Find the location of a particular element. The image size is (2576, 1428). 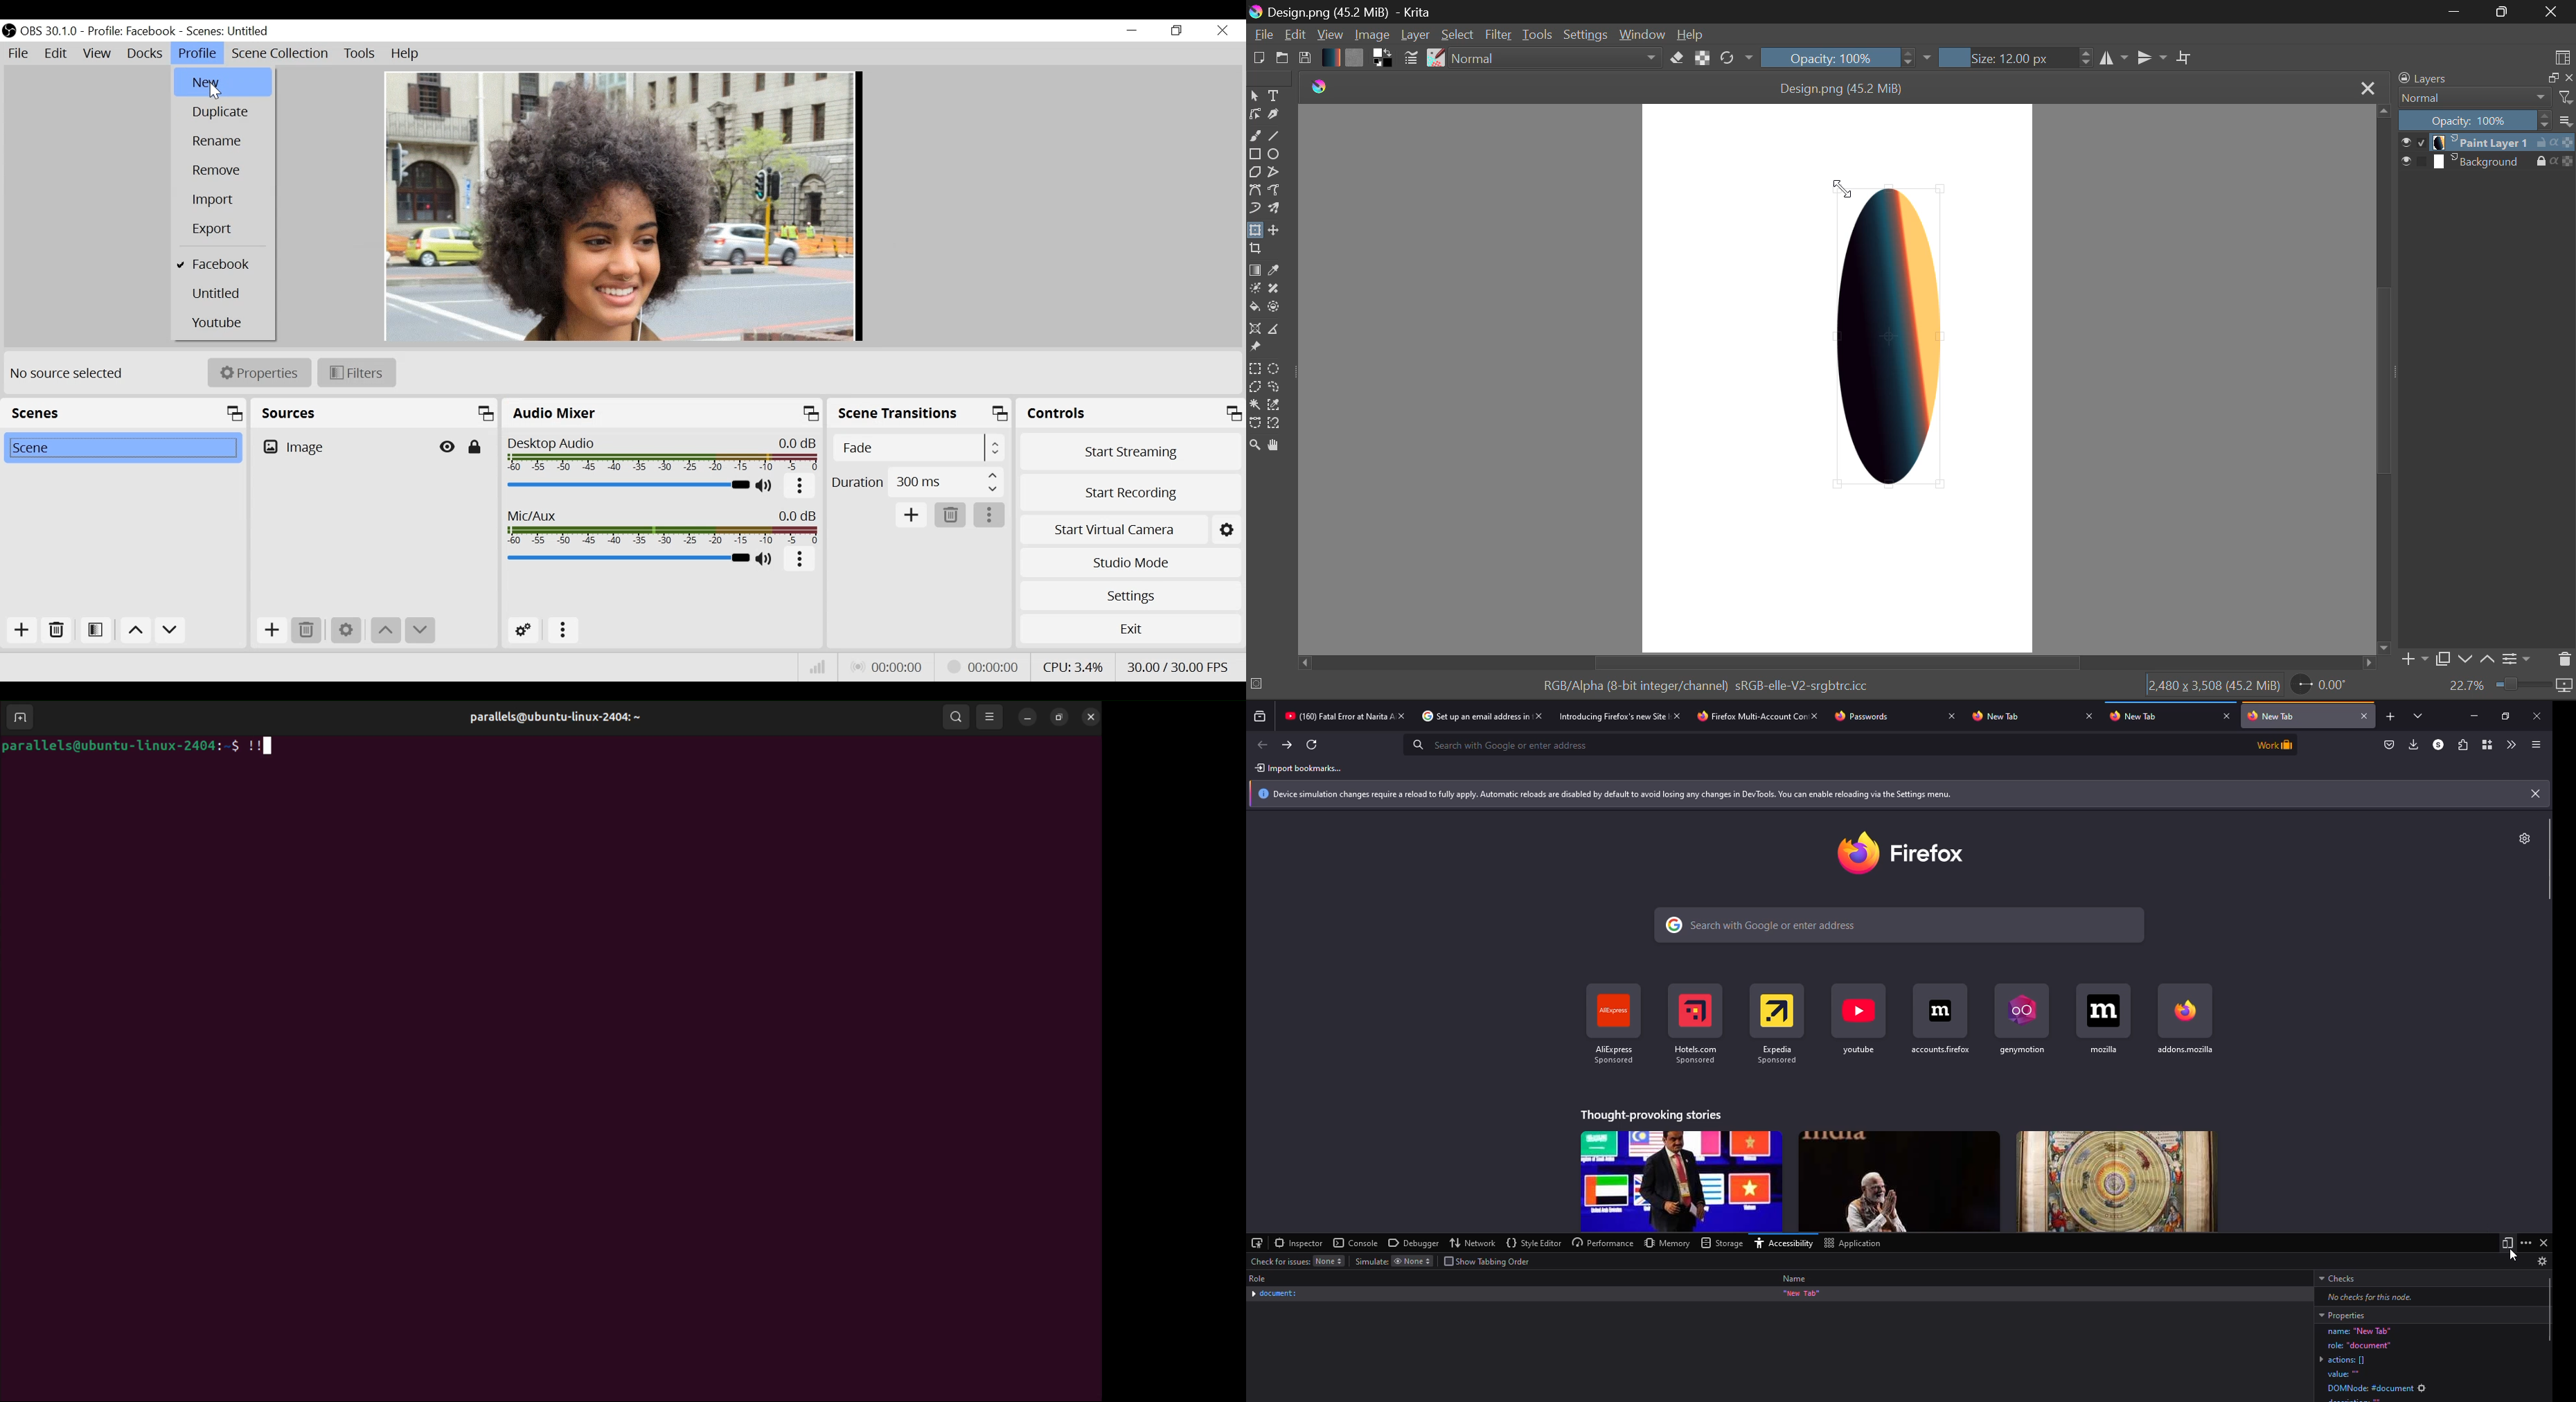

Zoom is located at coordinates (2510, 687).